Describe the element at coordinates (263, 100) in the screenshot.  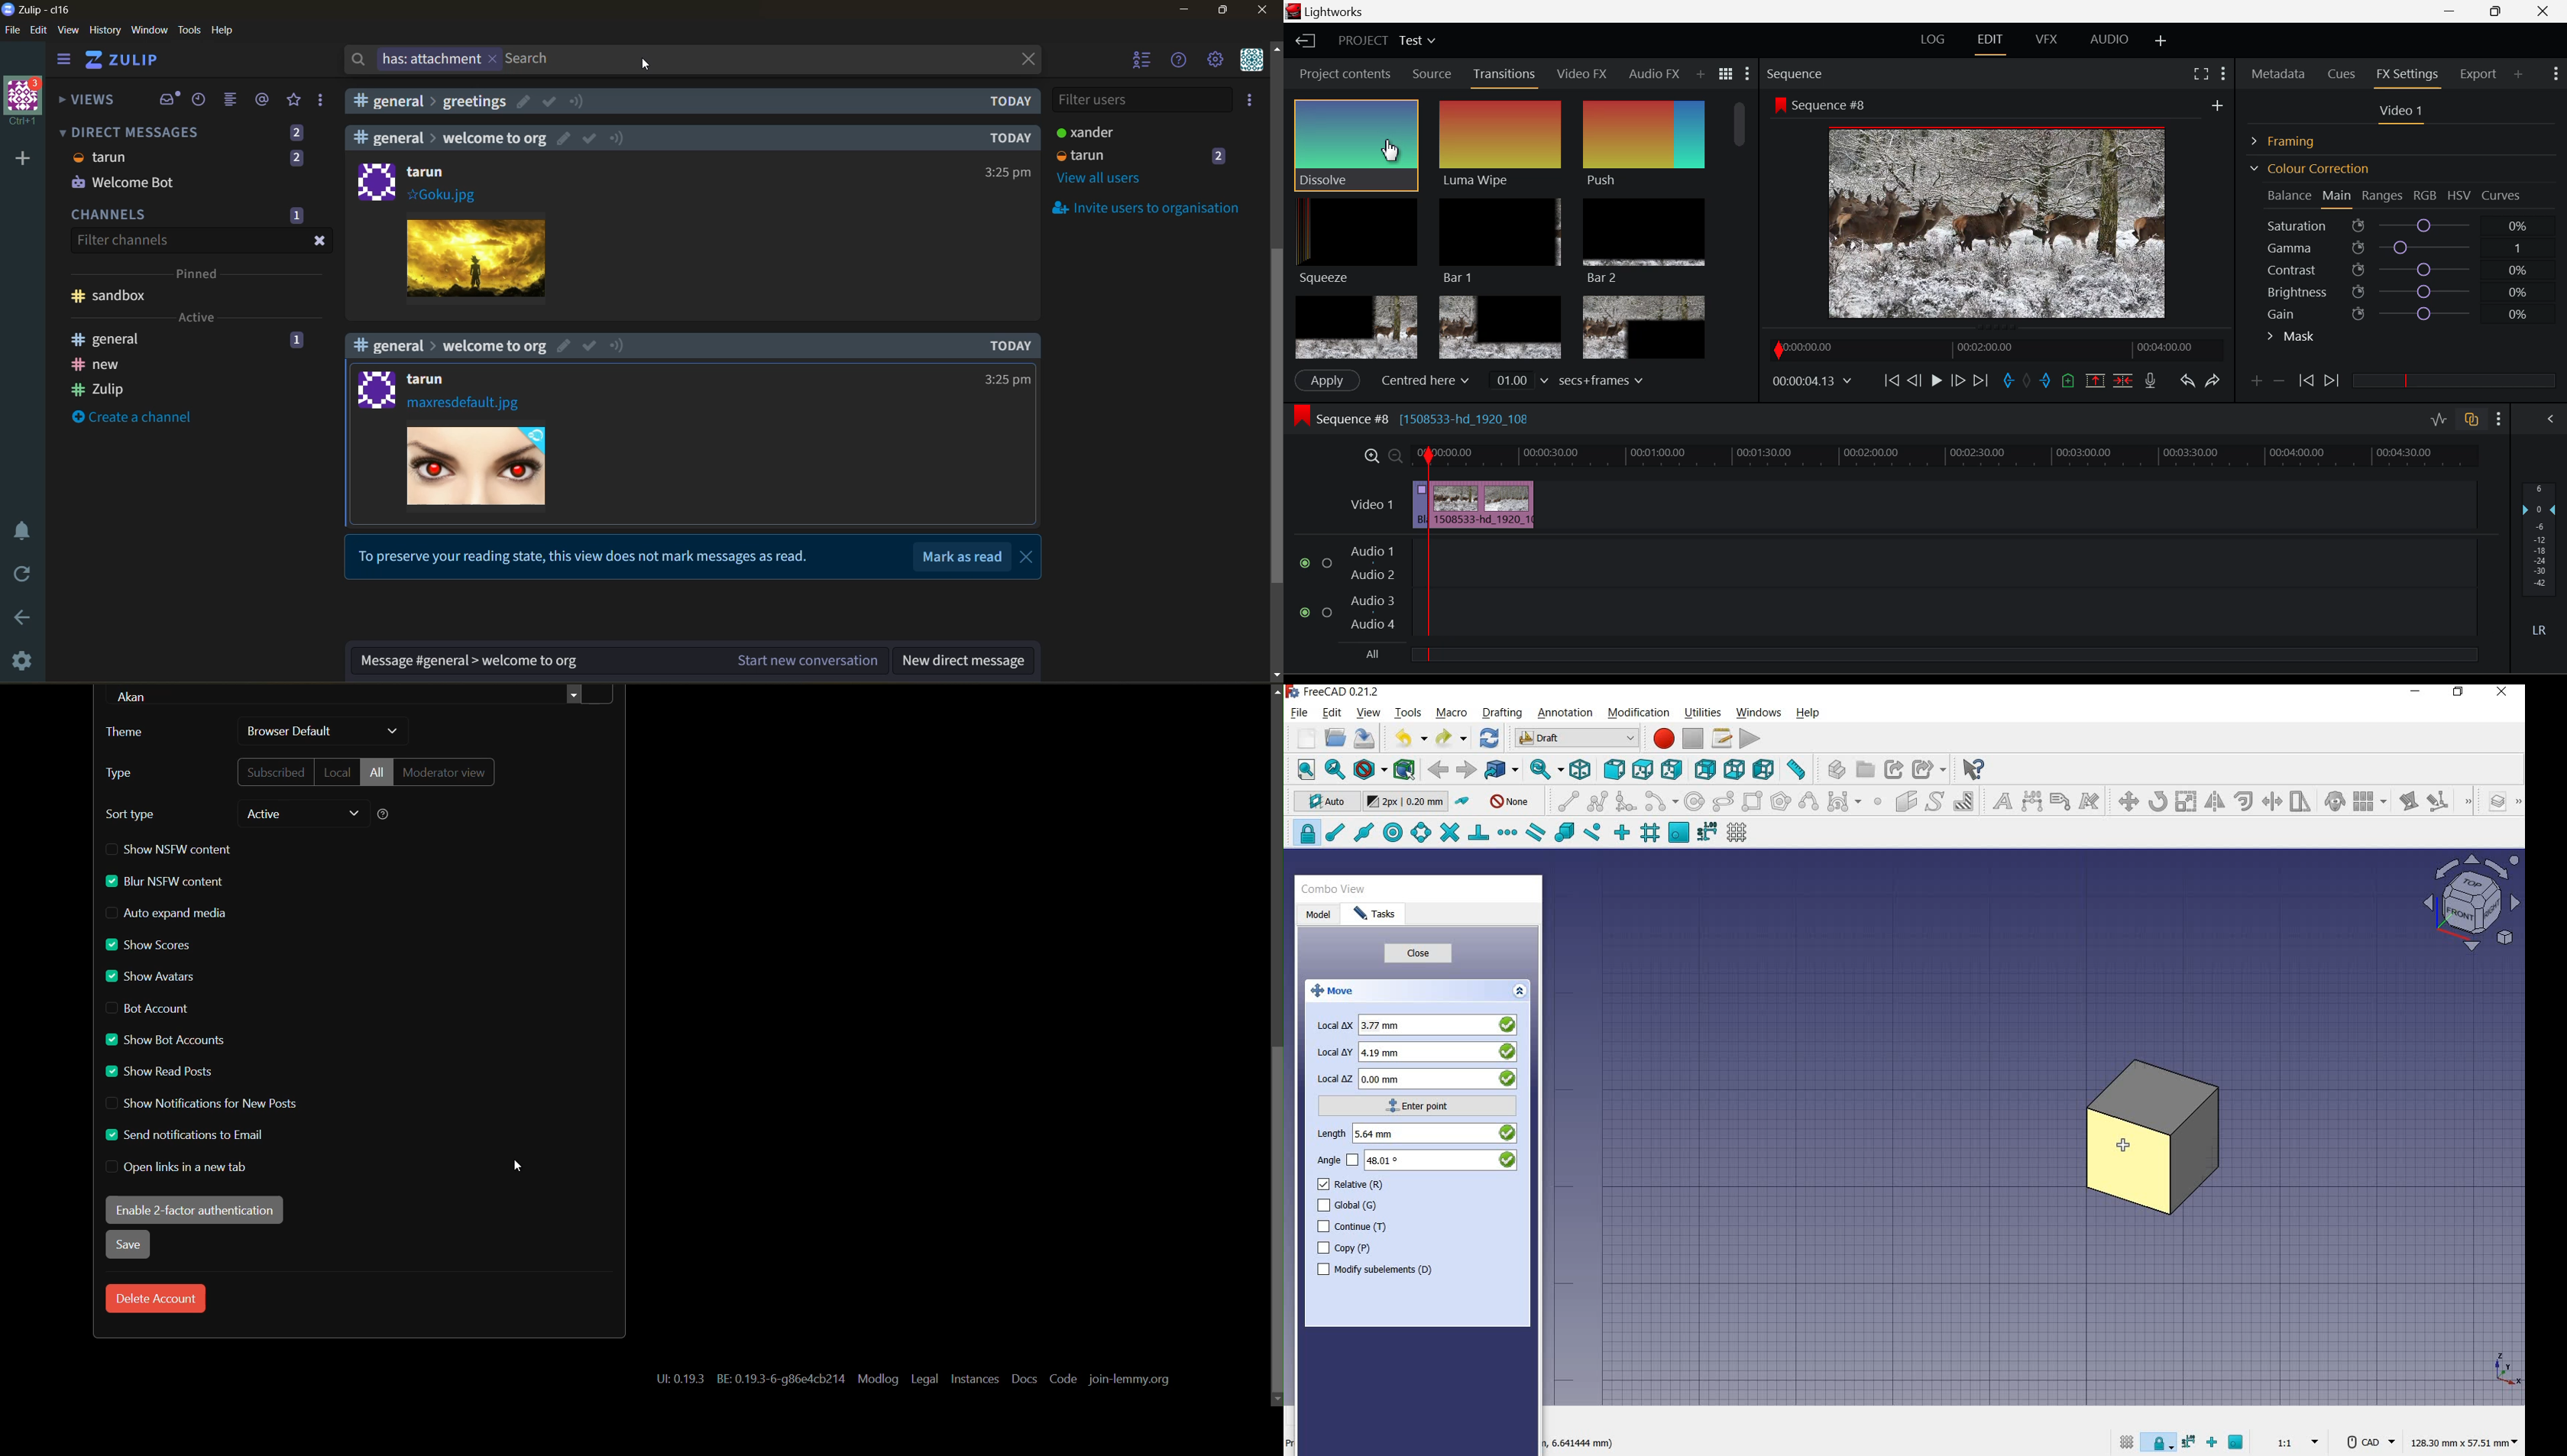
I see `mentions` at that location.